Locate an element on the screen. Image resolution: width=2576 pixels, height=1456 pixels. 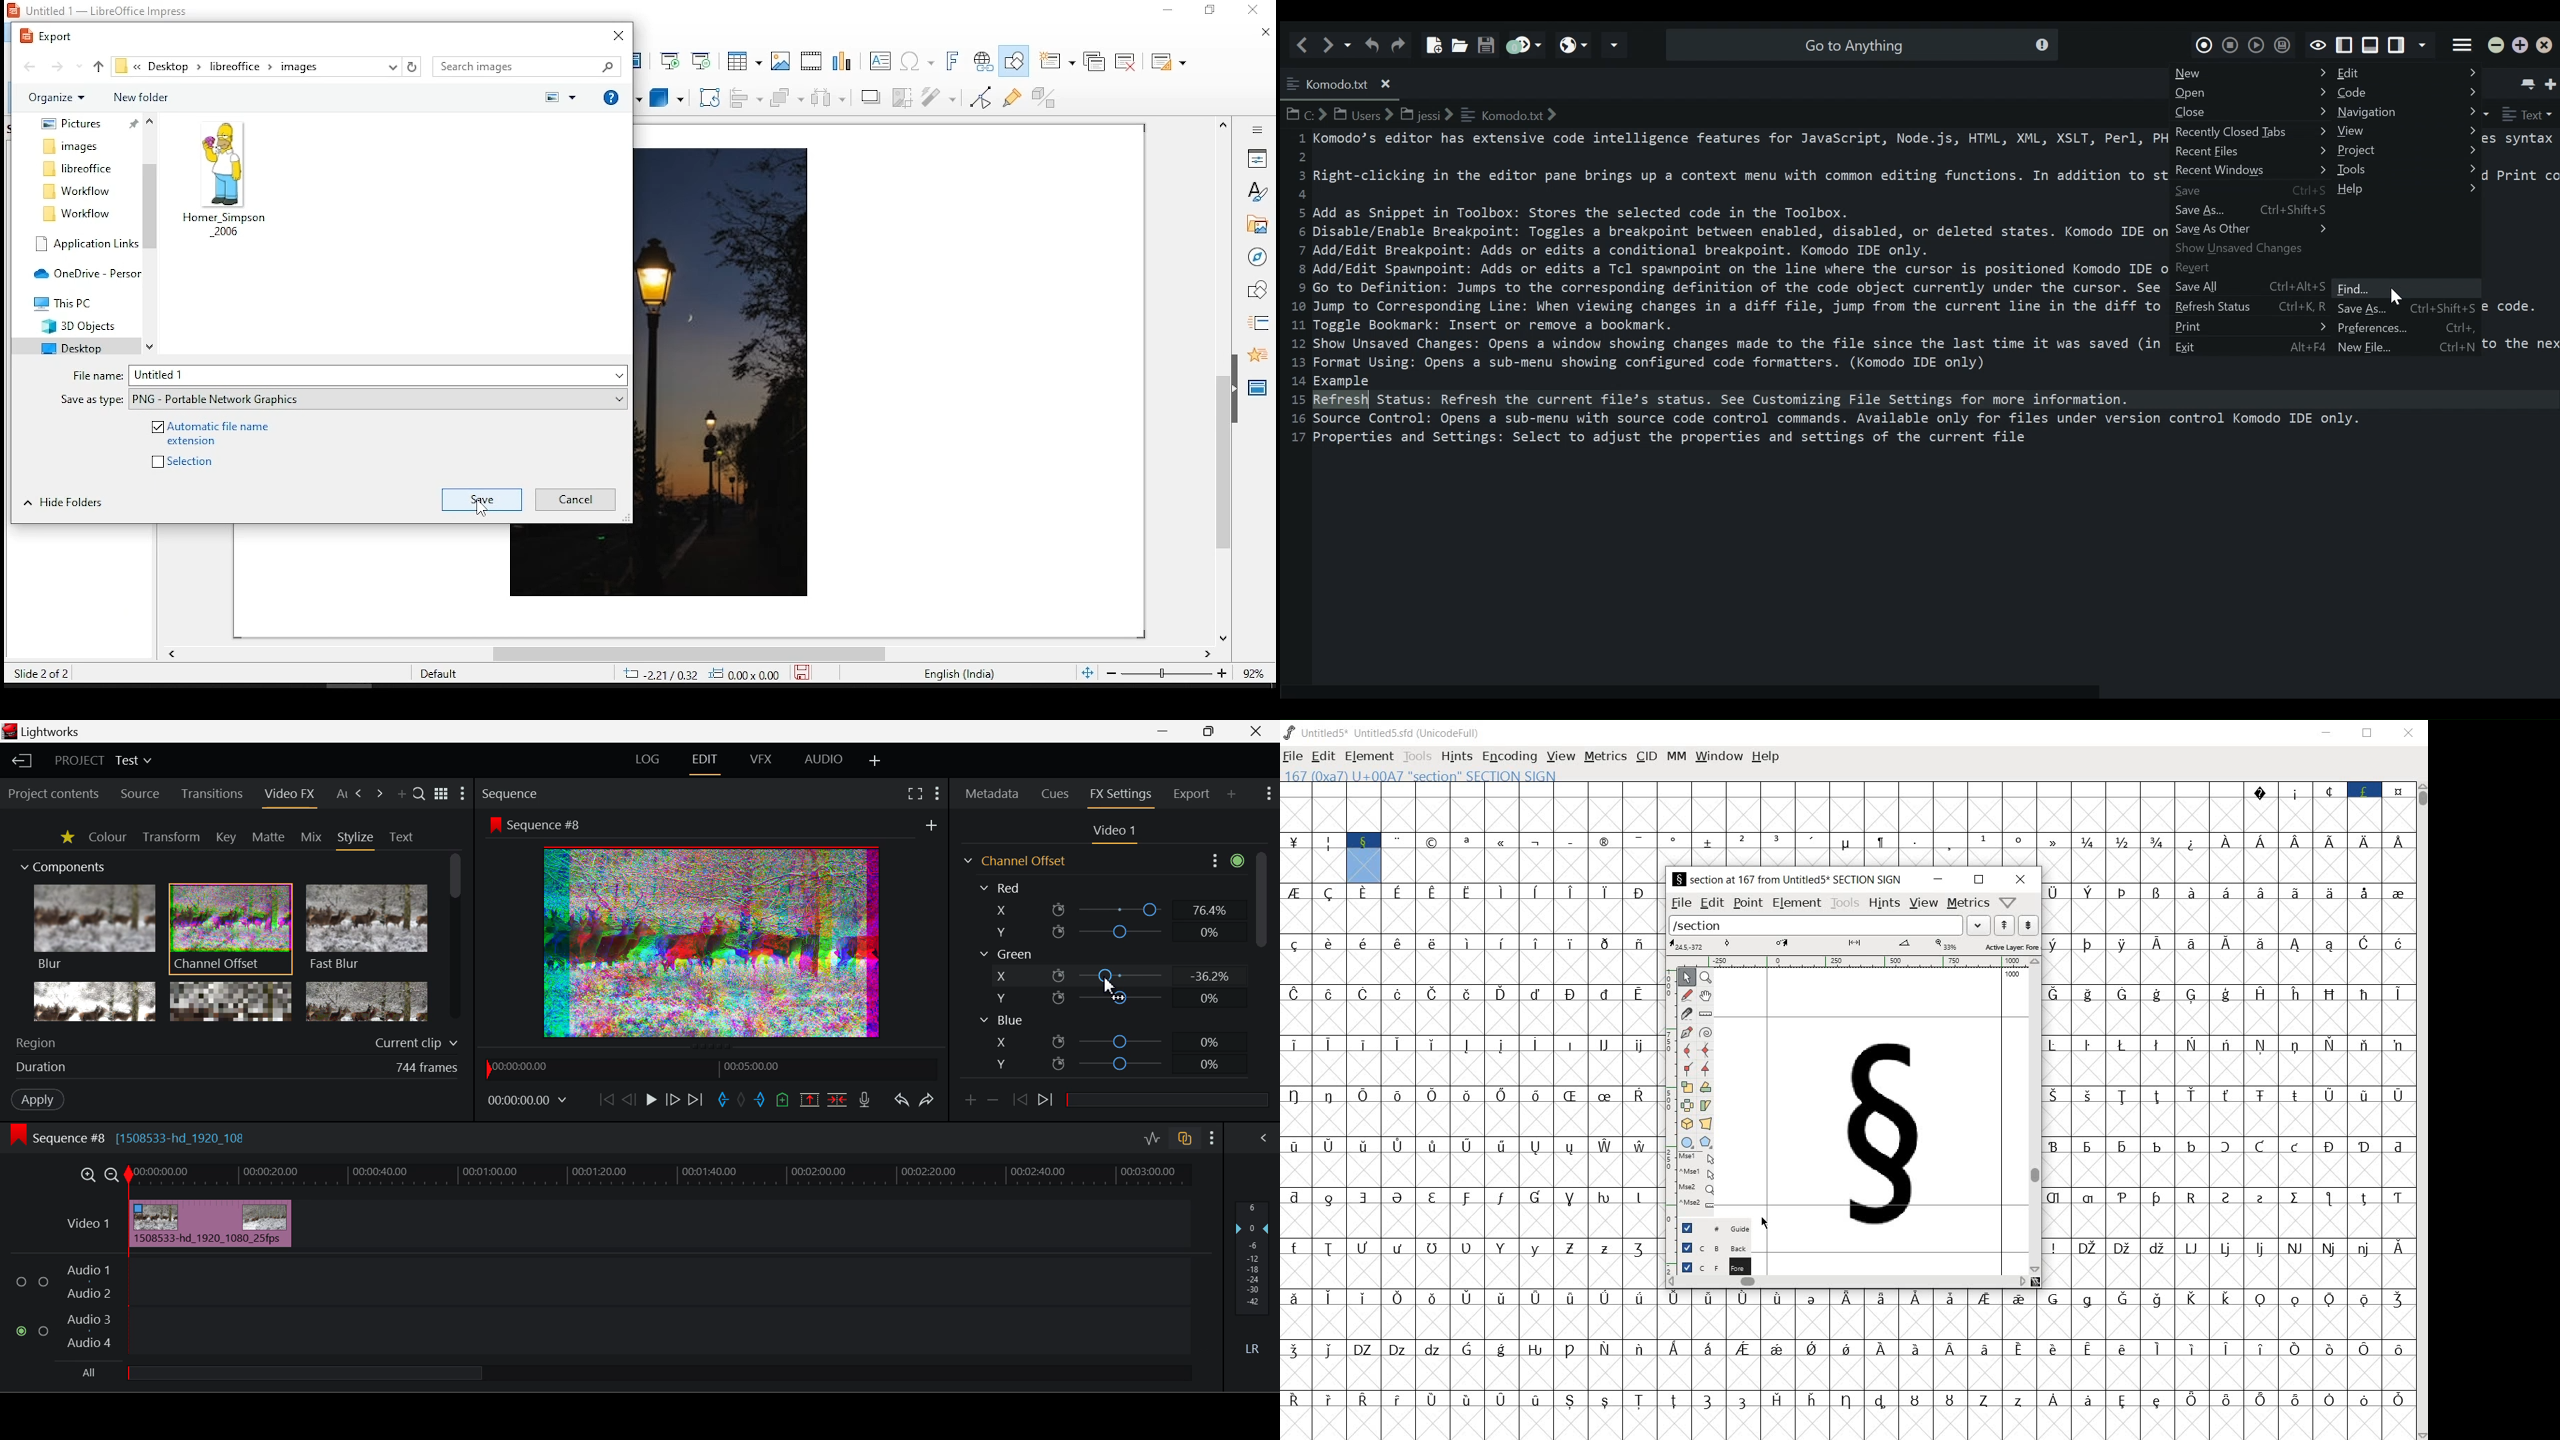
Sequence Preview Section is located at coordinates (511, 793).